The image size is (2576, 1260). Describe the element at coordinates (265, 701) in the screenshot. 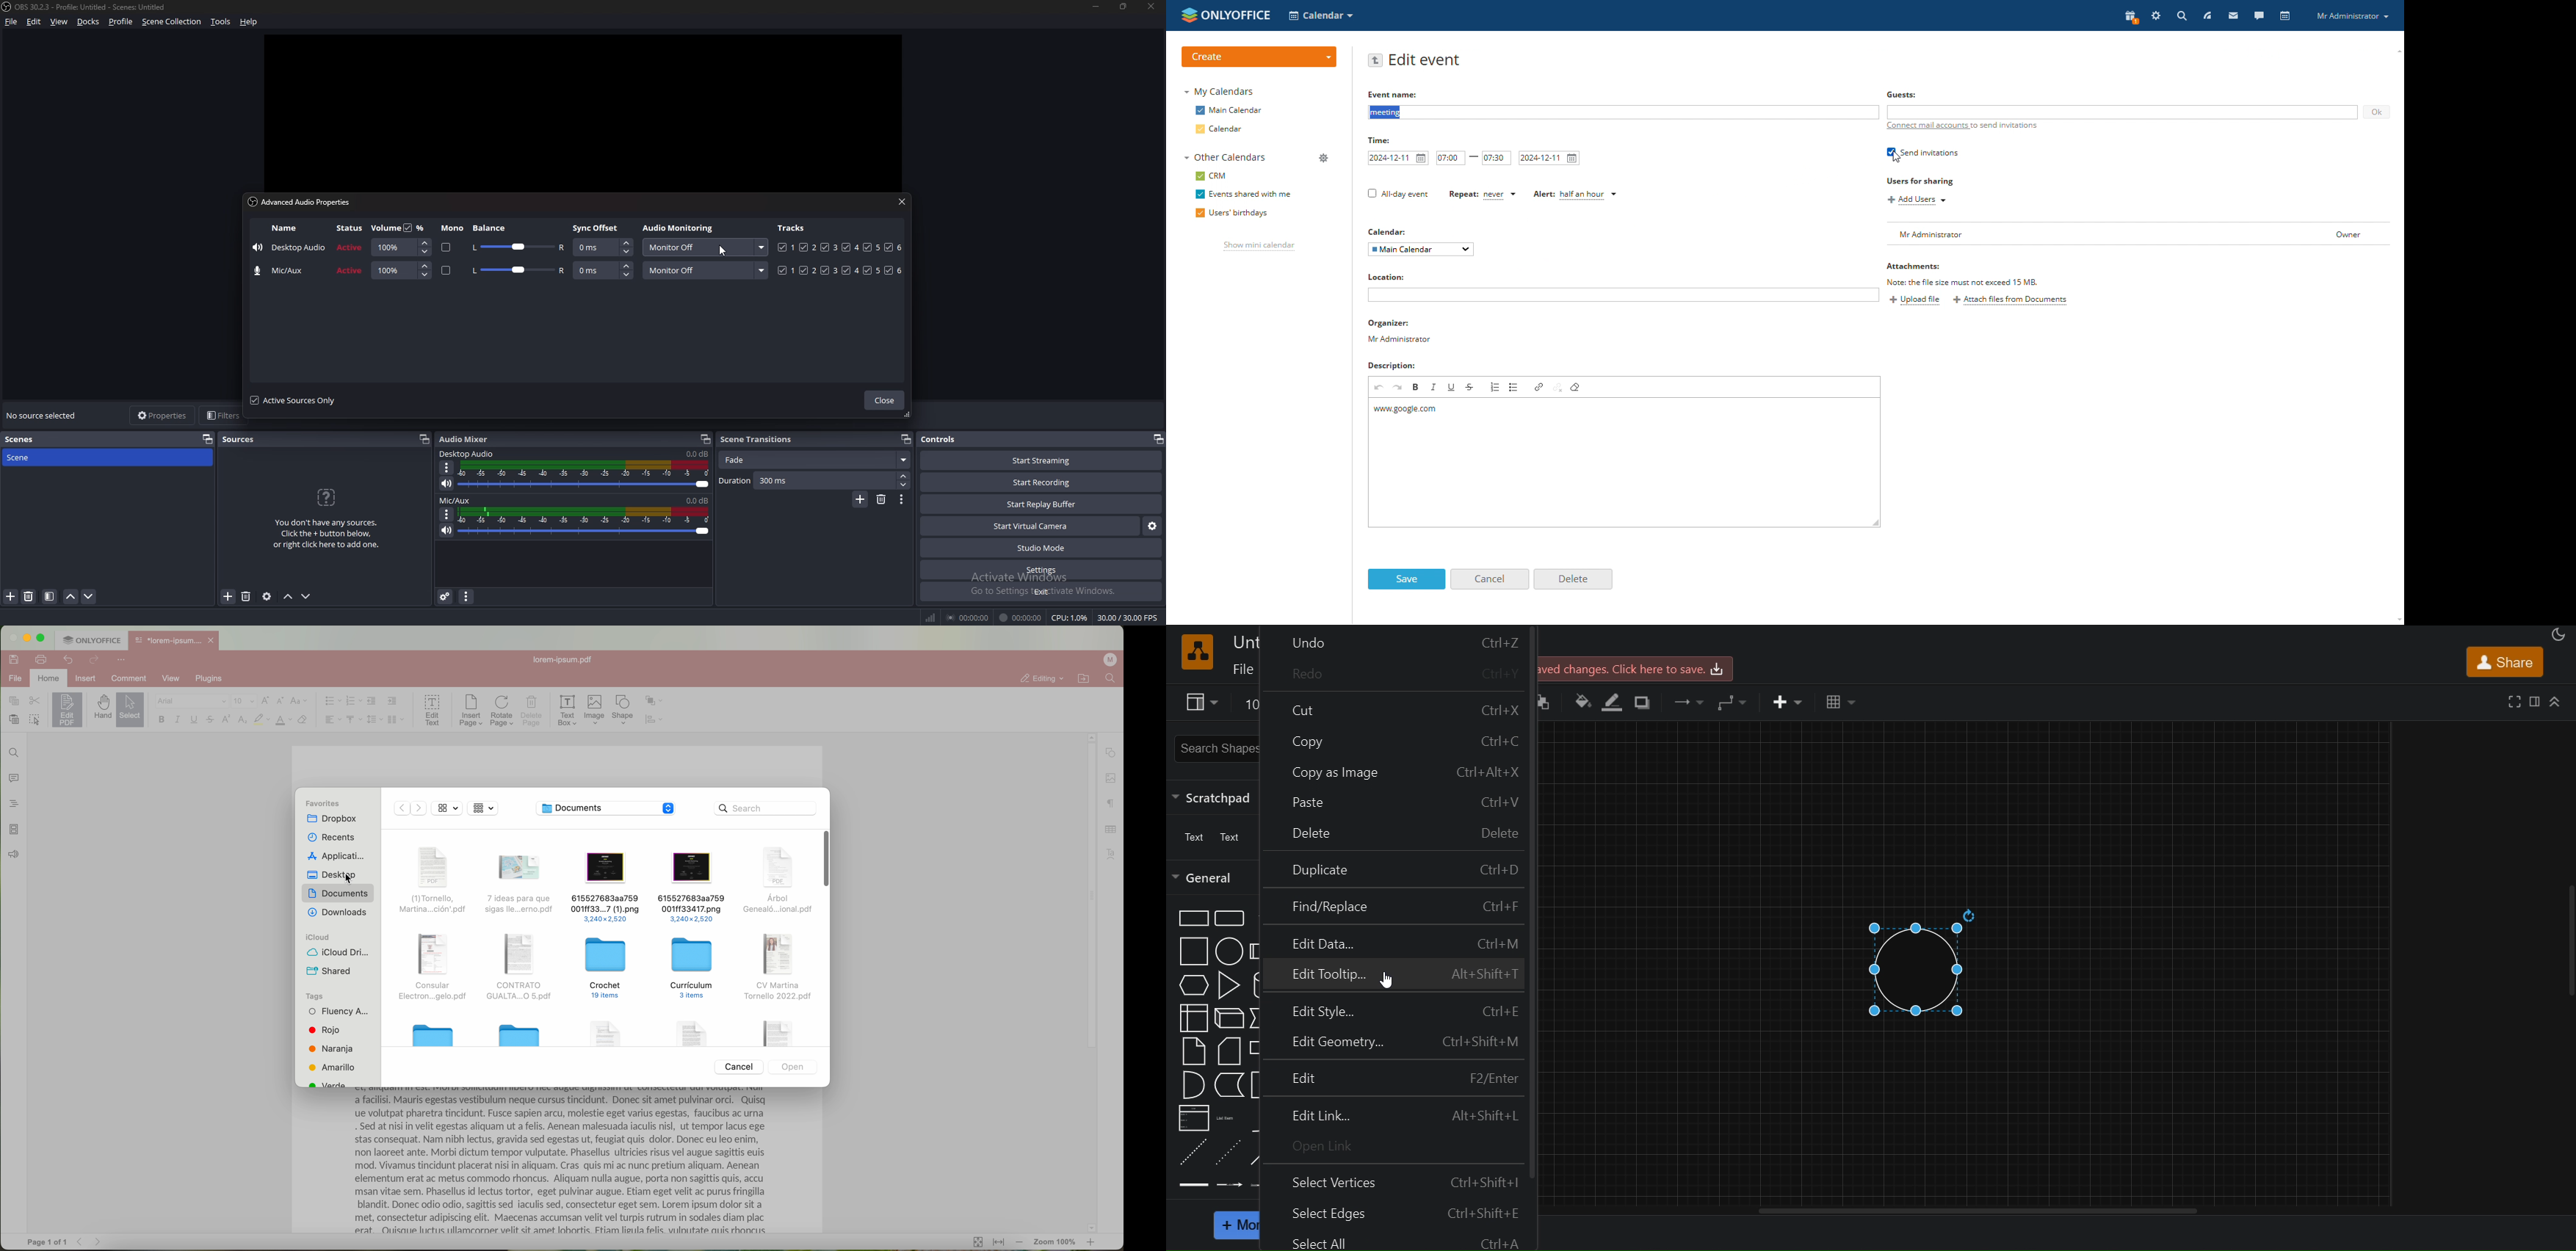

I see `increment font size` at that location.